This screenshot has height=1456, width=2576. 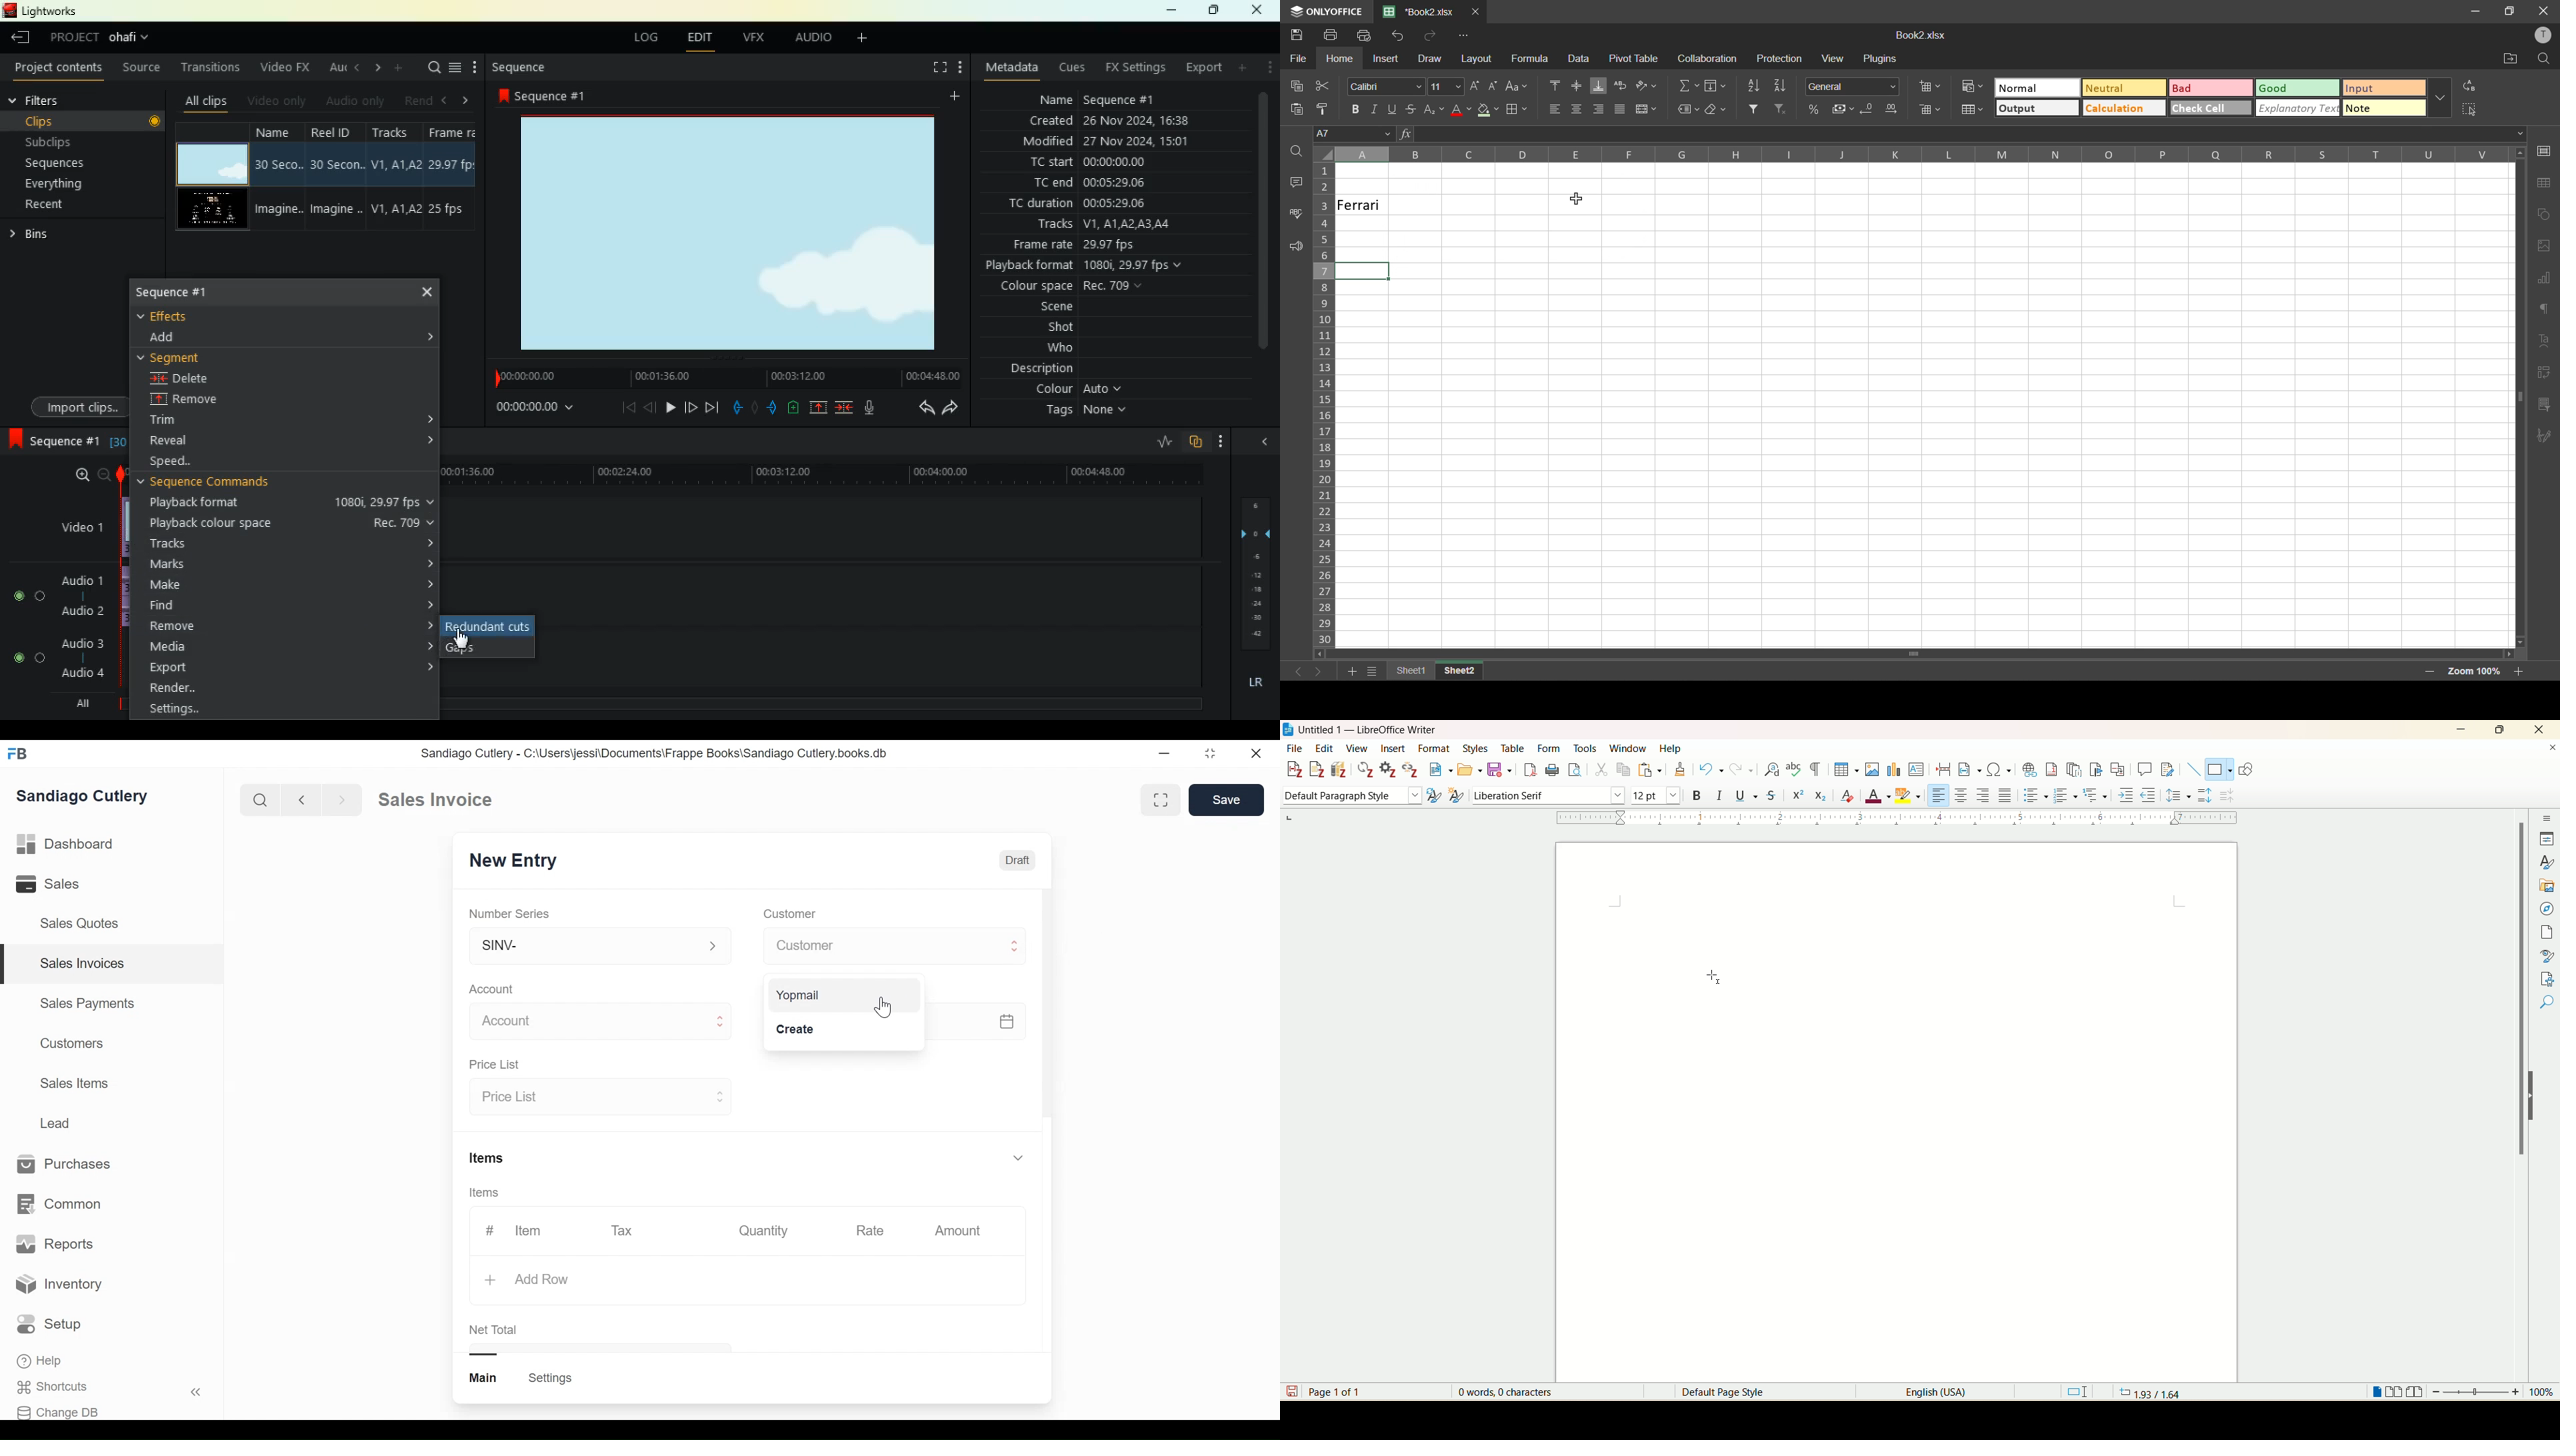 I want to click on Change DB, so click(x=58, y=1413).